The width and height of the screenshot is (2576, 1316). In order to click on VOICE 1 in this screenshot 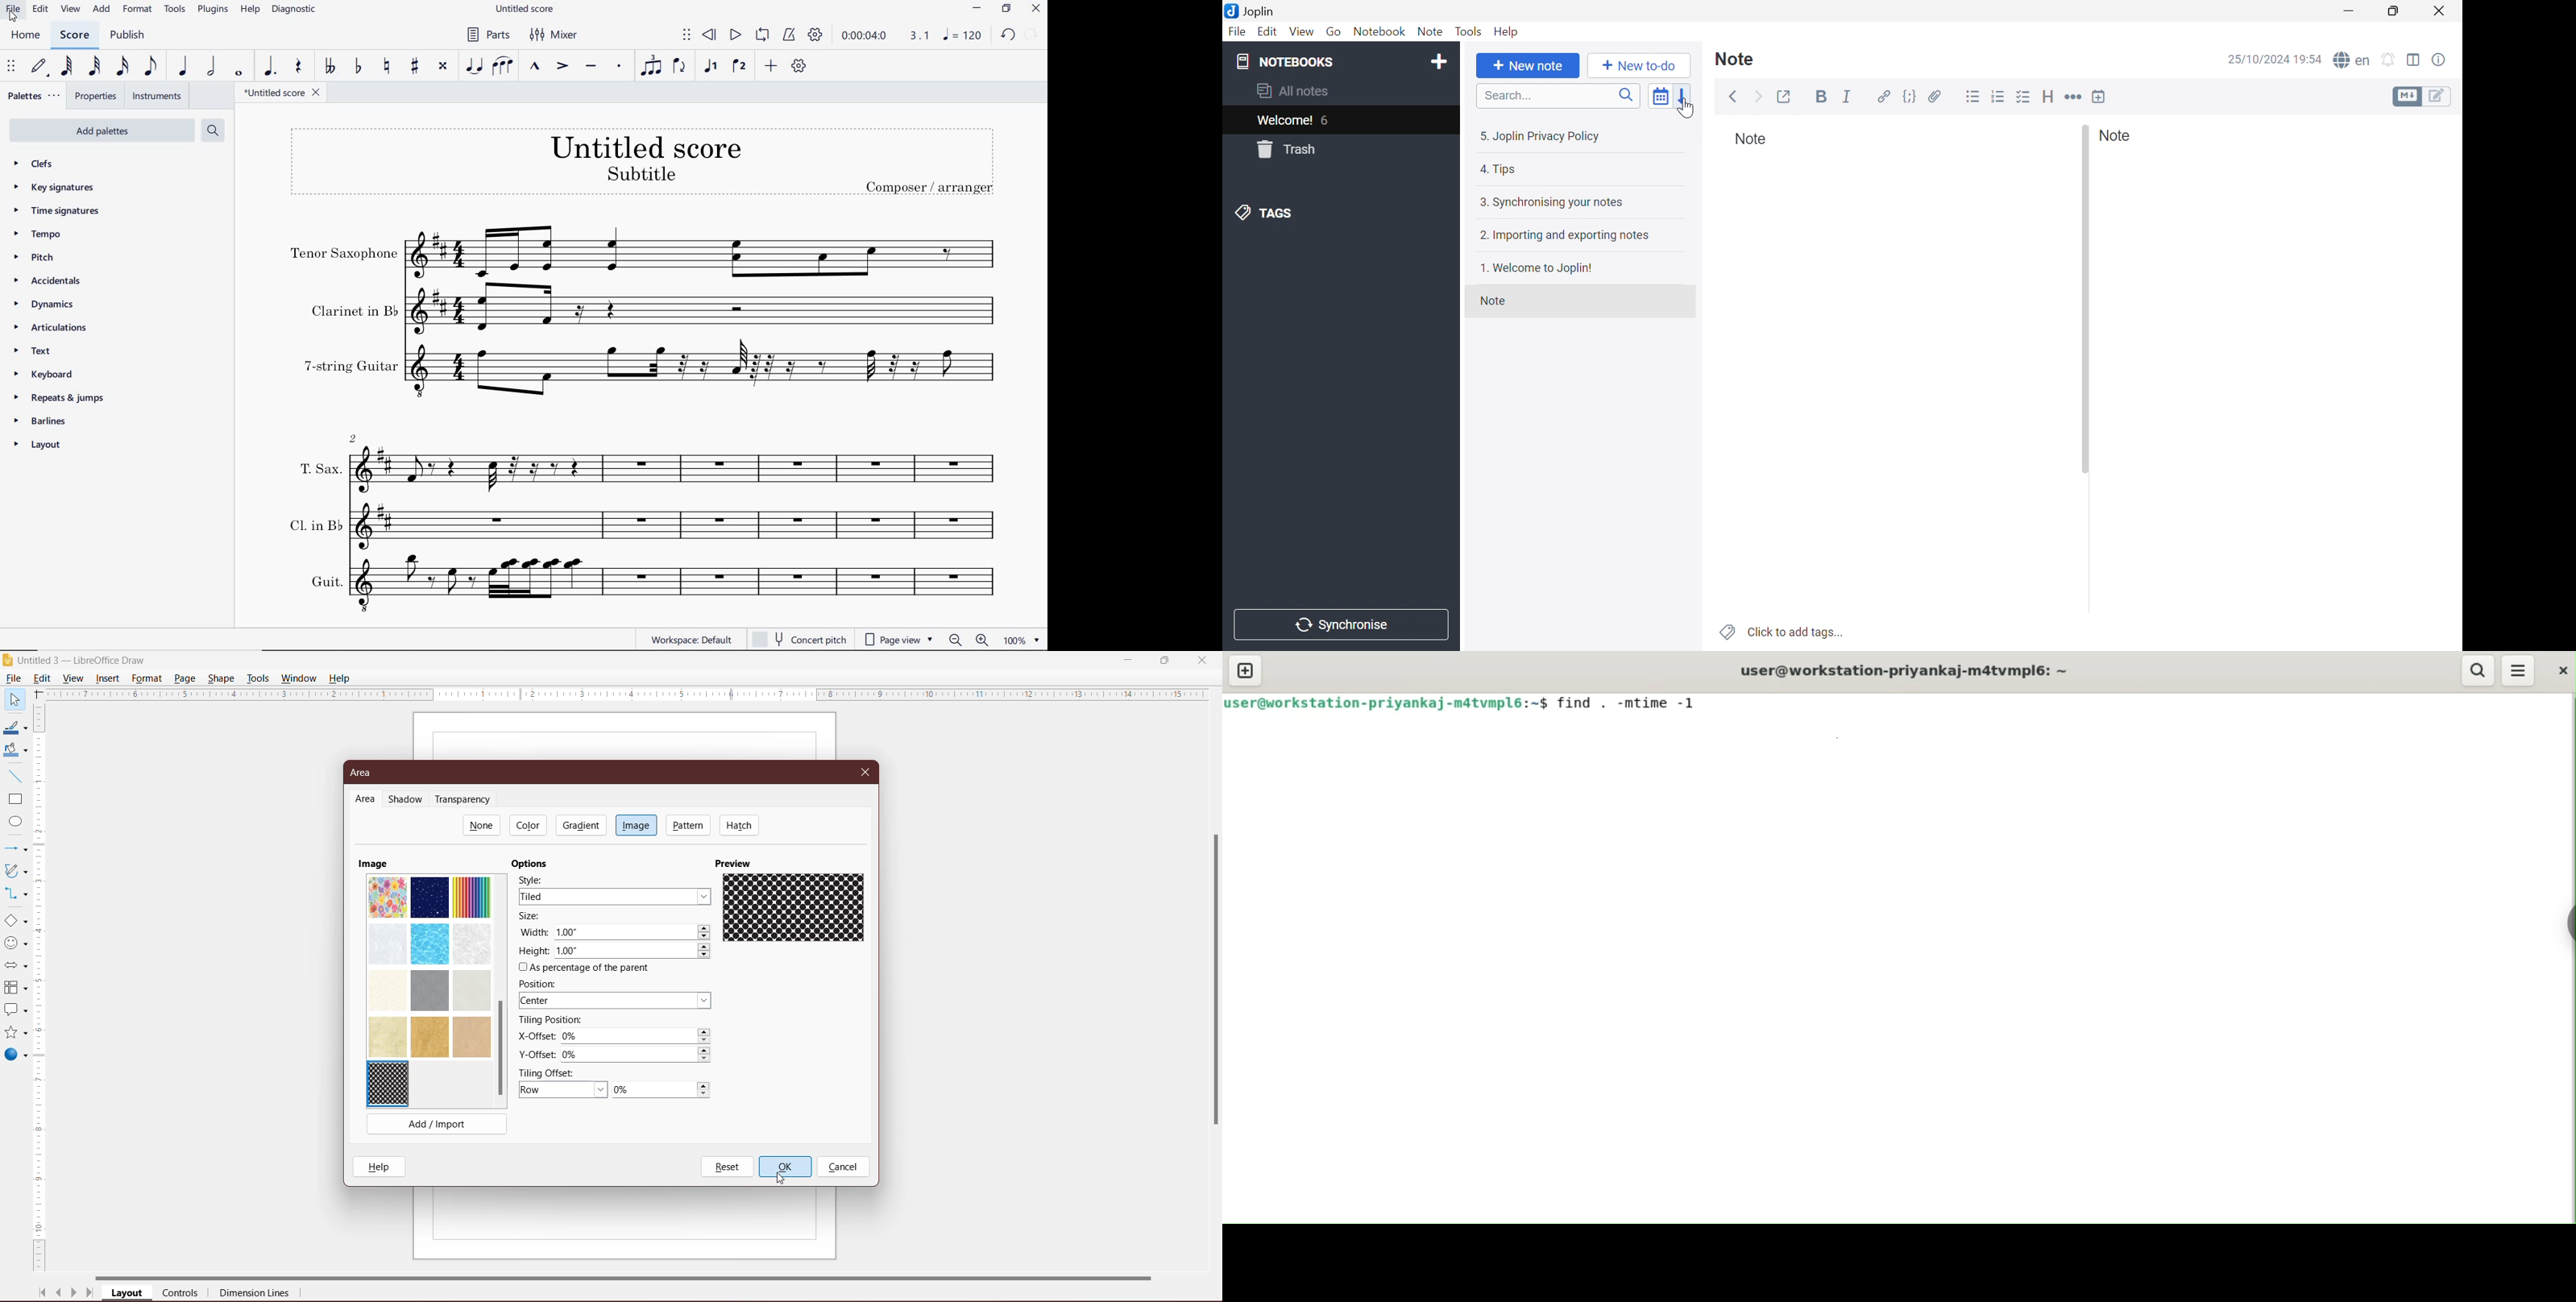, I will do `click(712, 67)`.